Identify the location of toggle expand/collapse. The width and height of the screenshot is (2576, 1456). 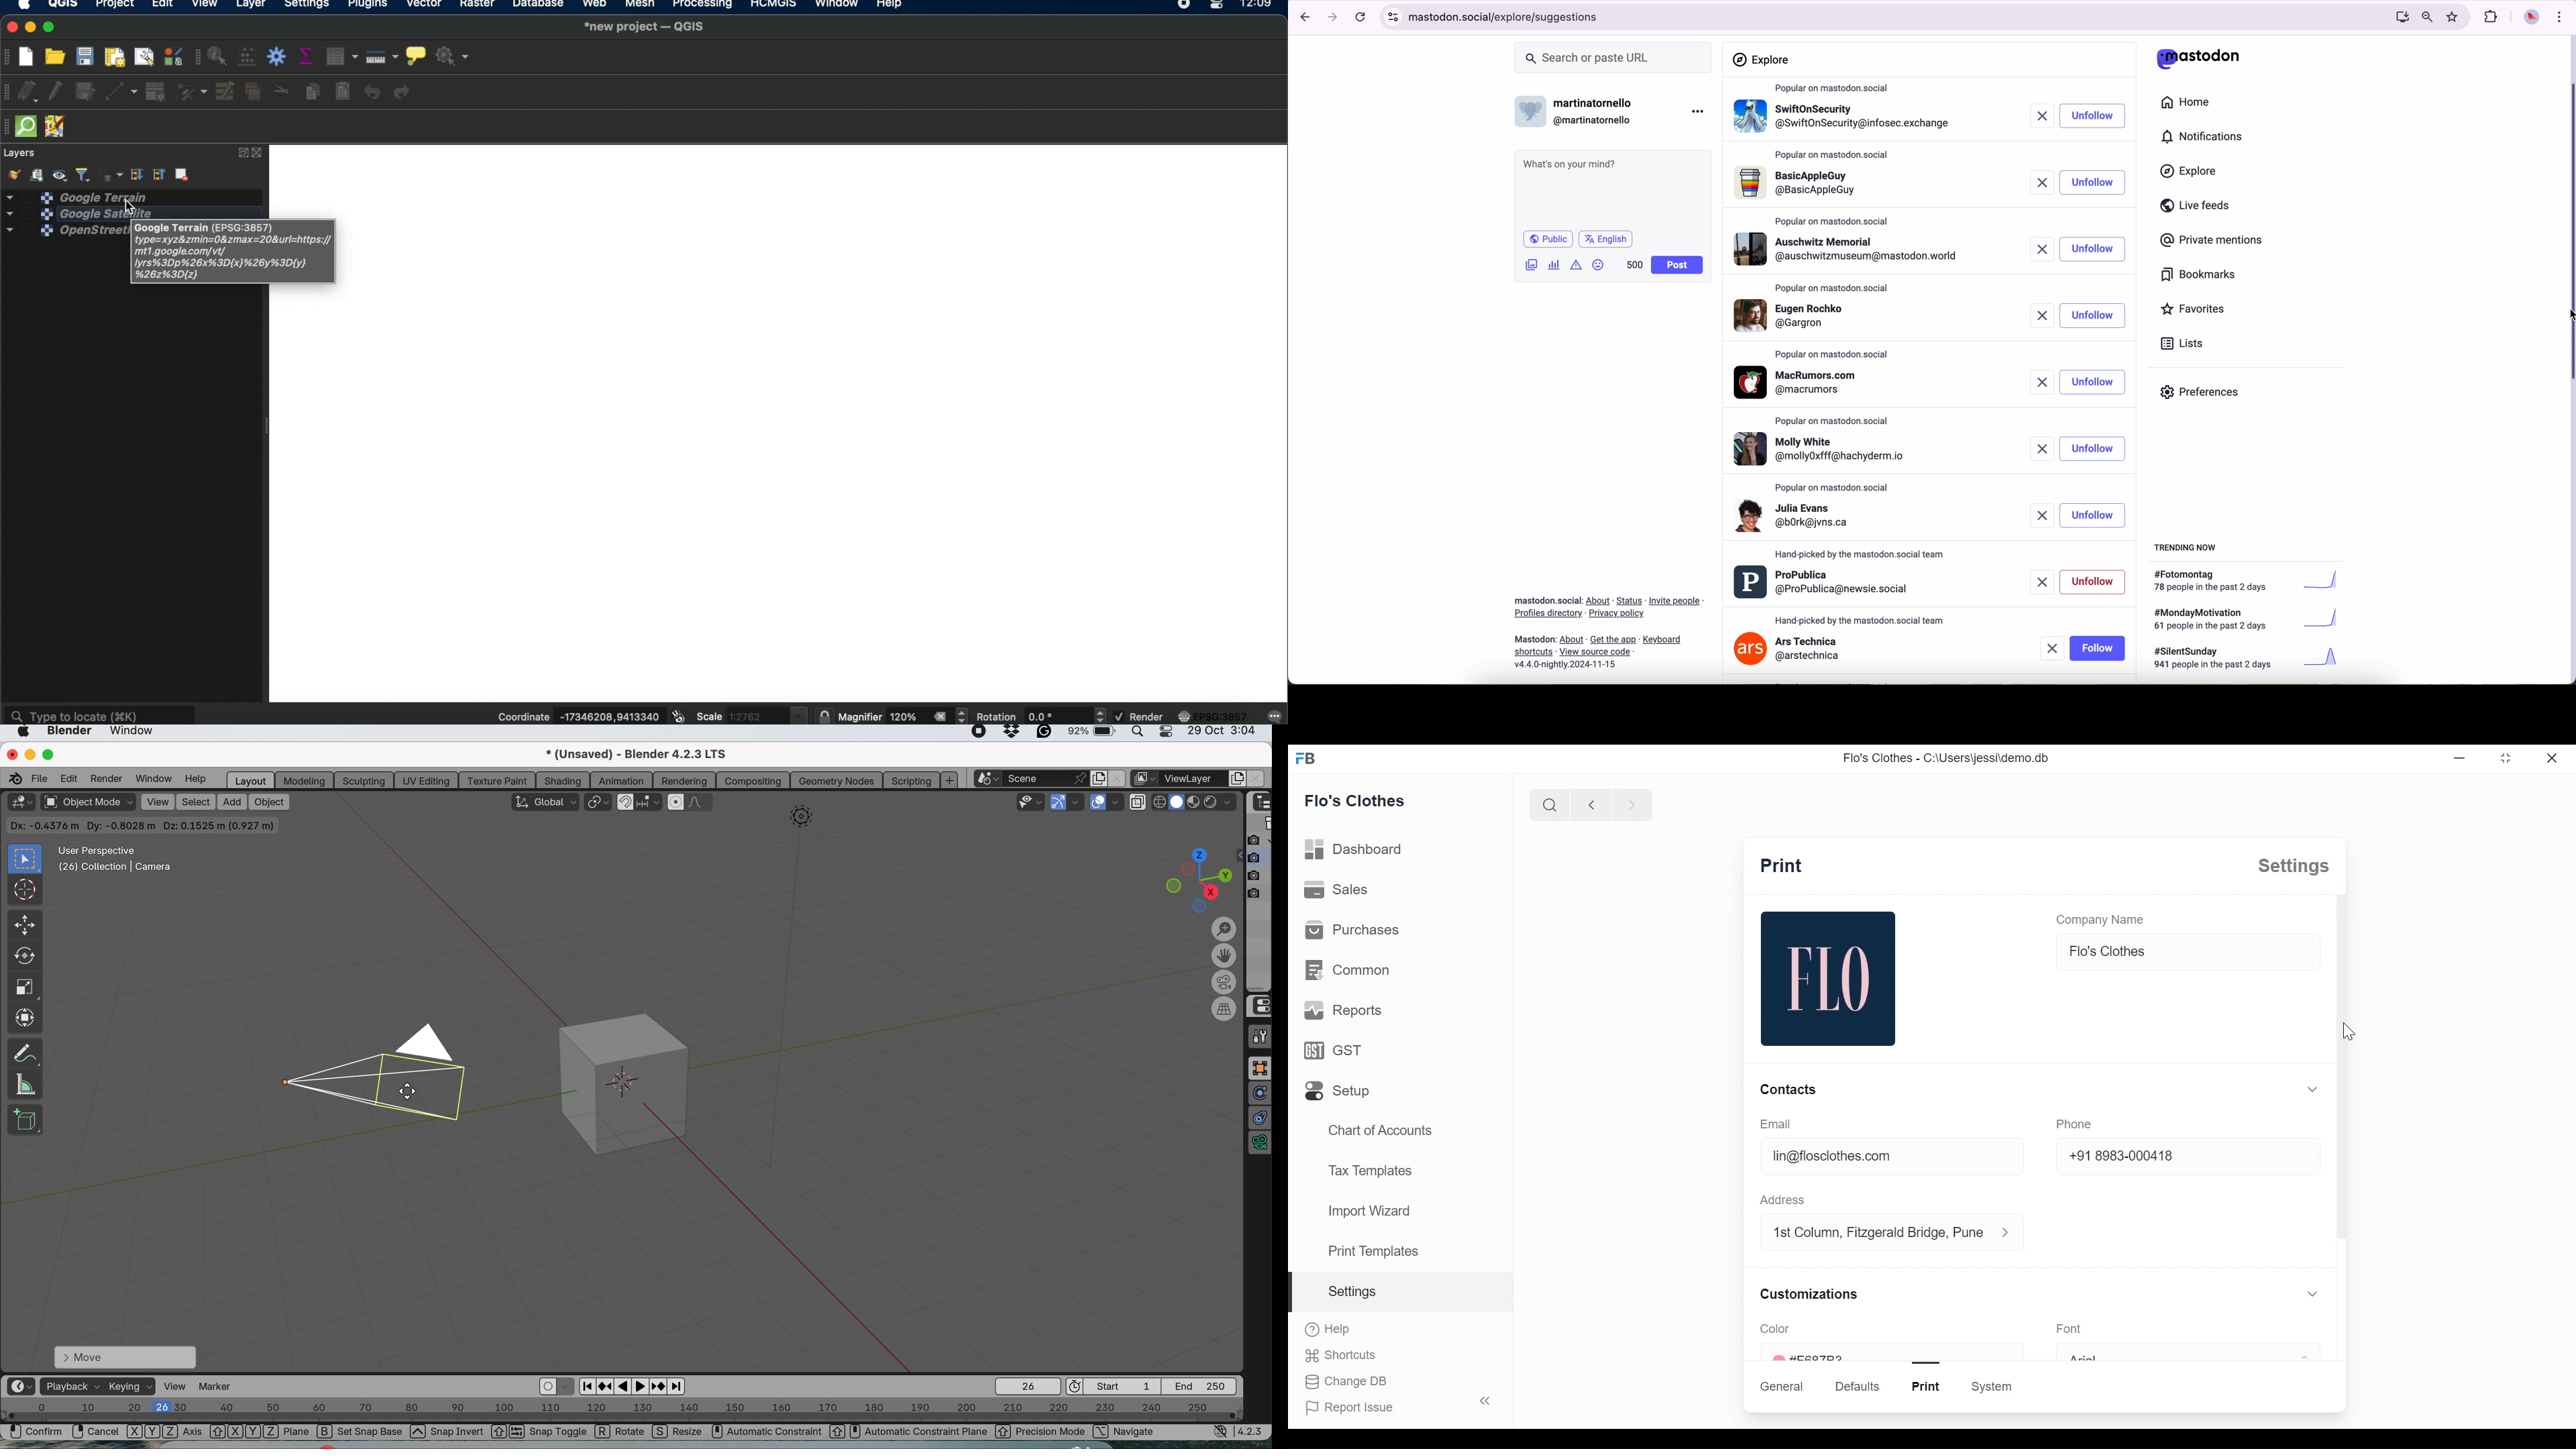
(2312, 1295).